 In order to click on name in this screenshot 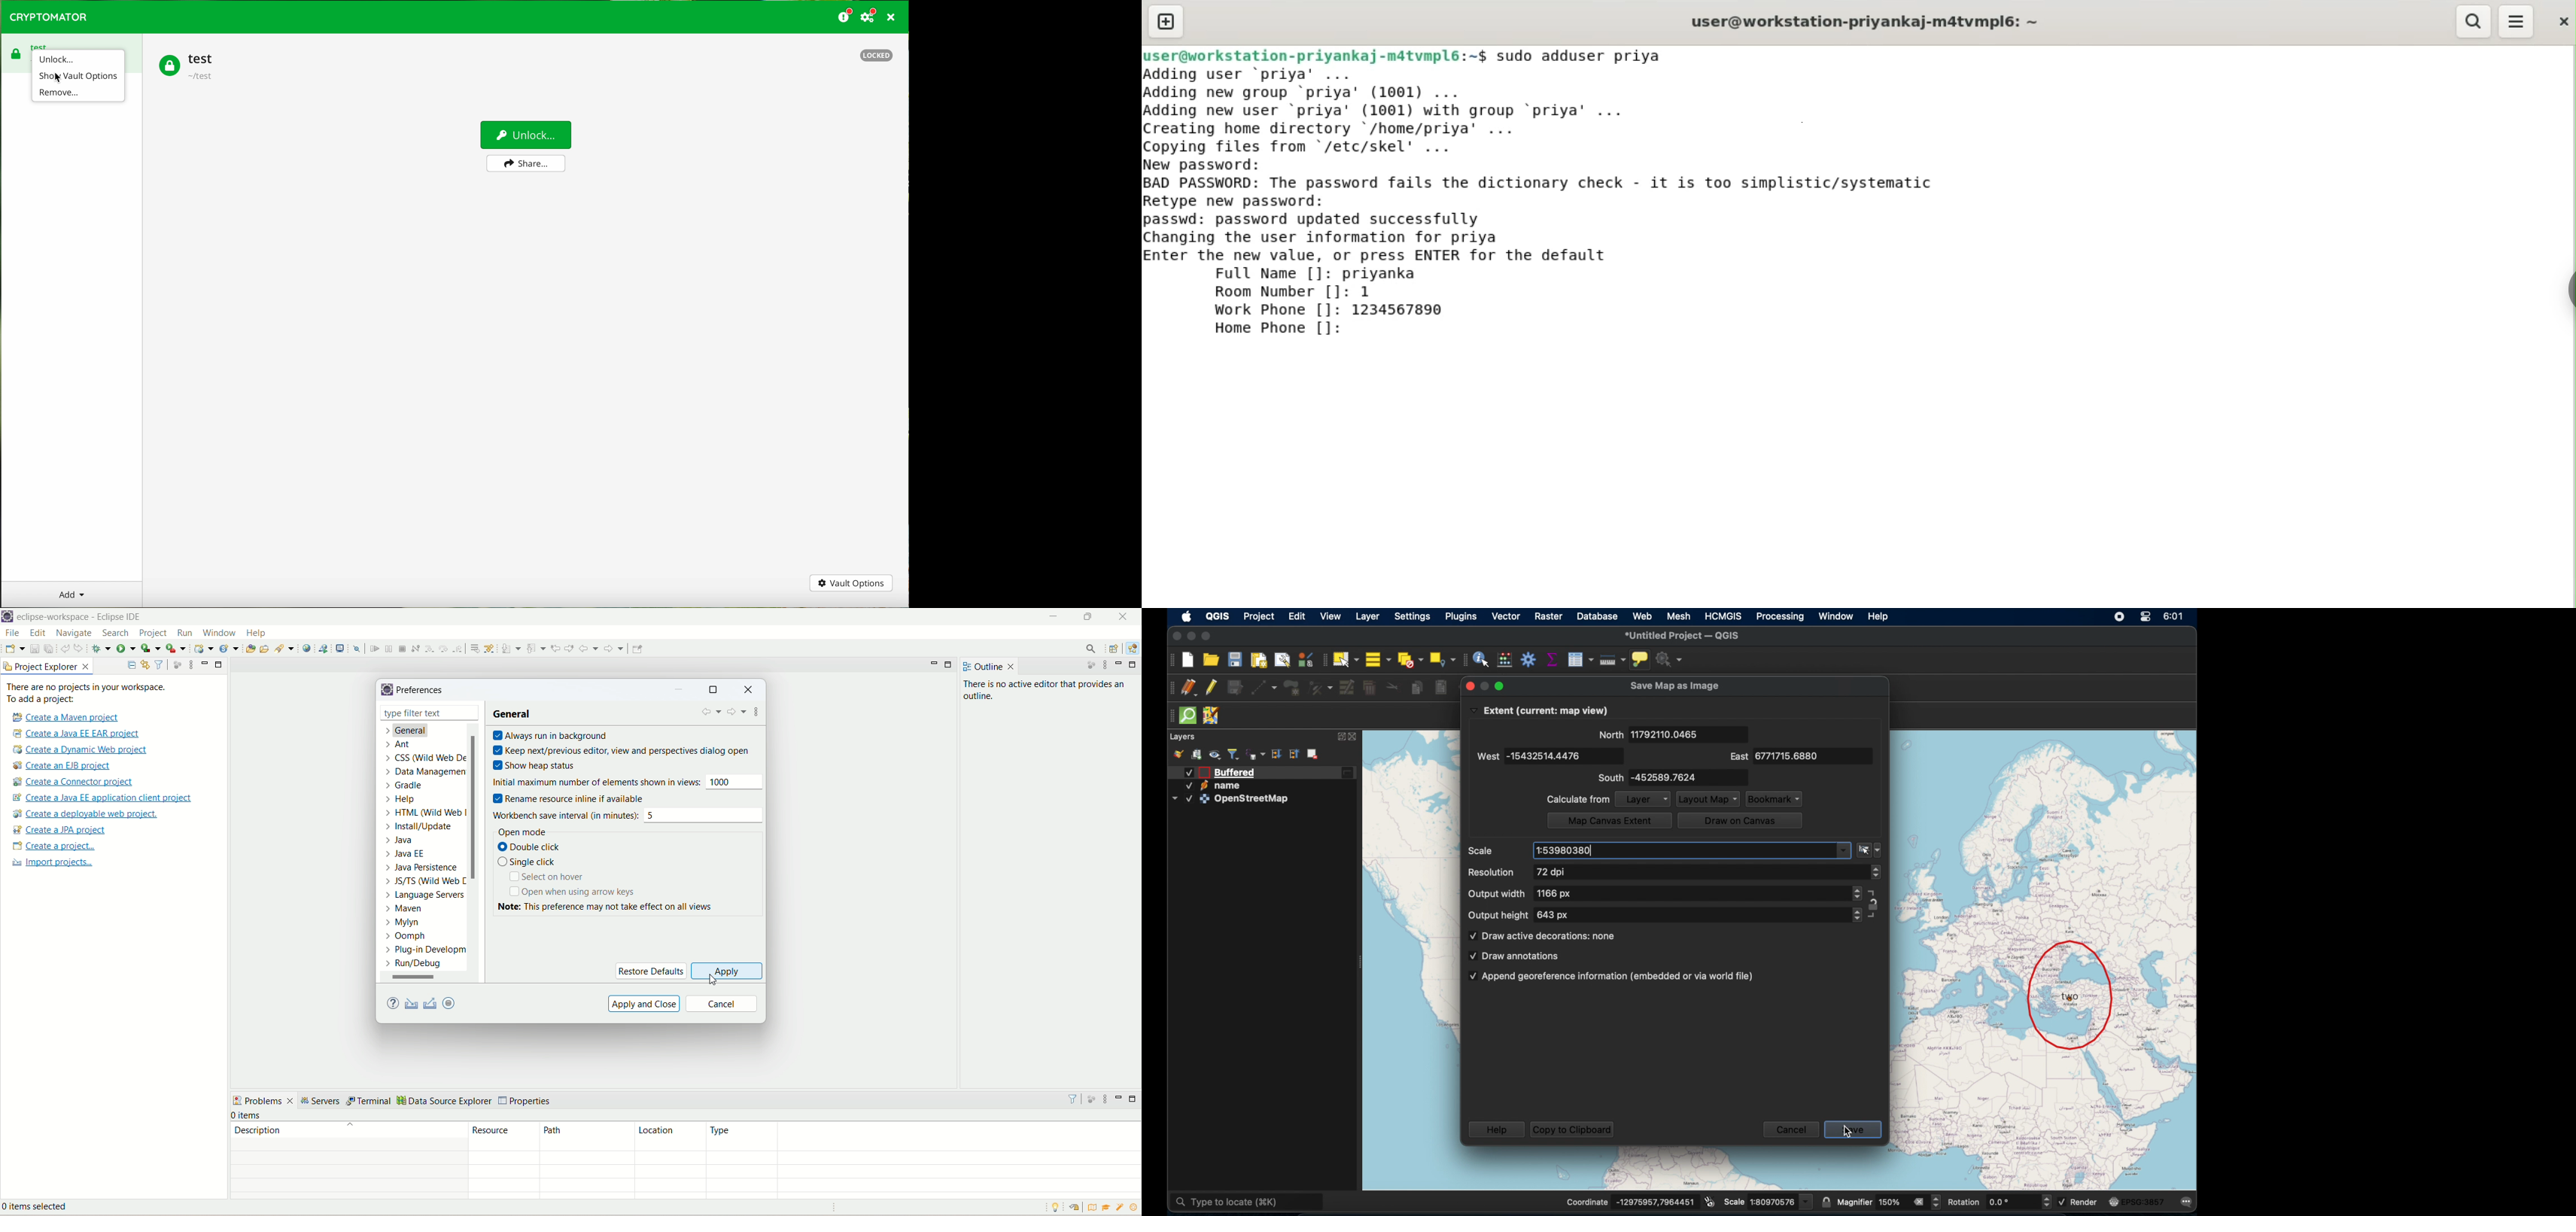, I will do `click(1231, 786)`.